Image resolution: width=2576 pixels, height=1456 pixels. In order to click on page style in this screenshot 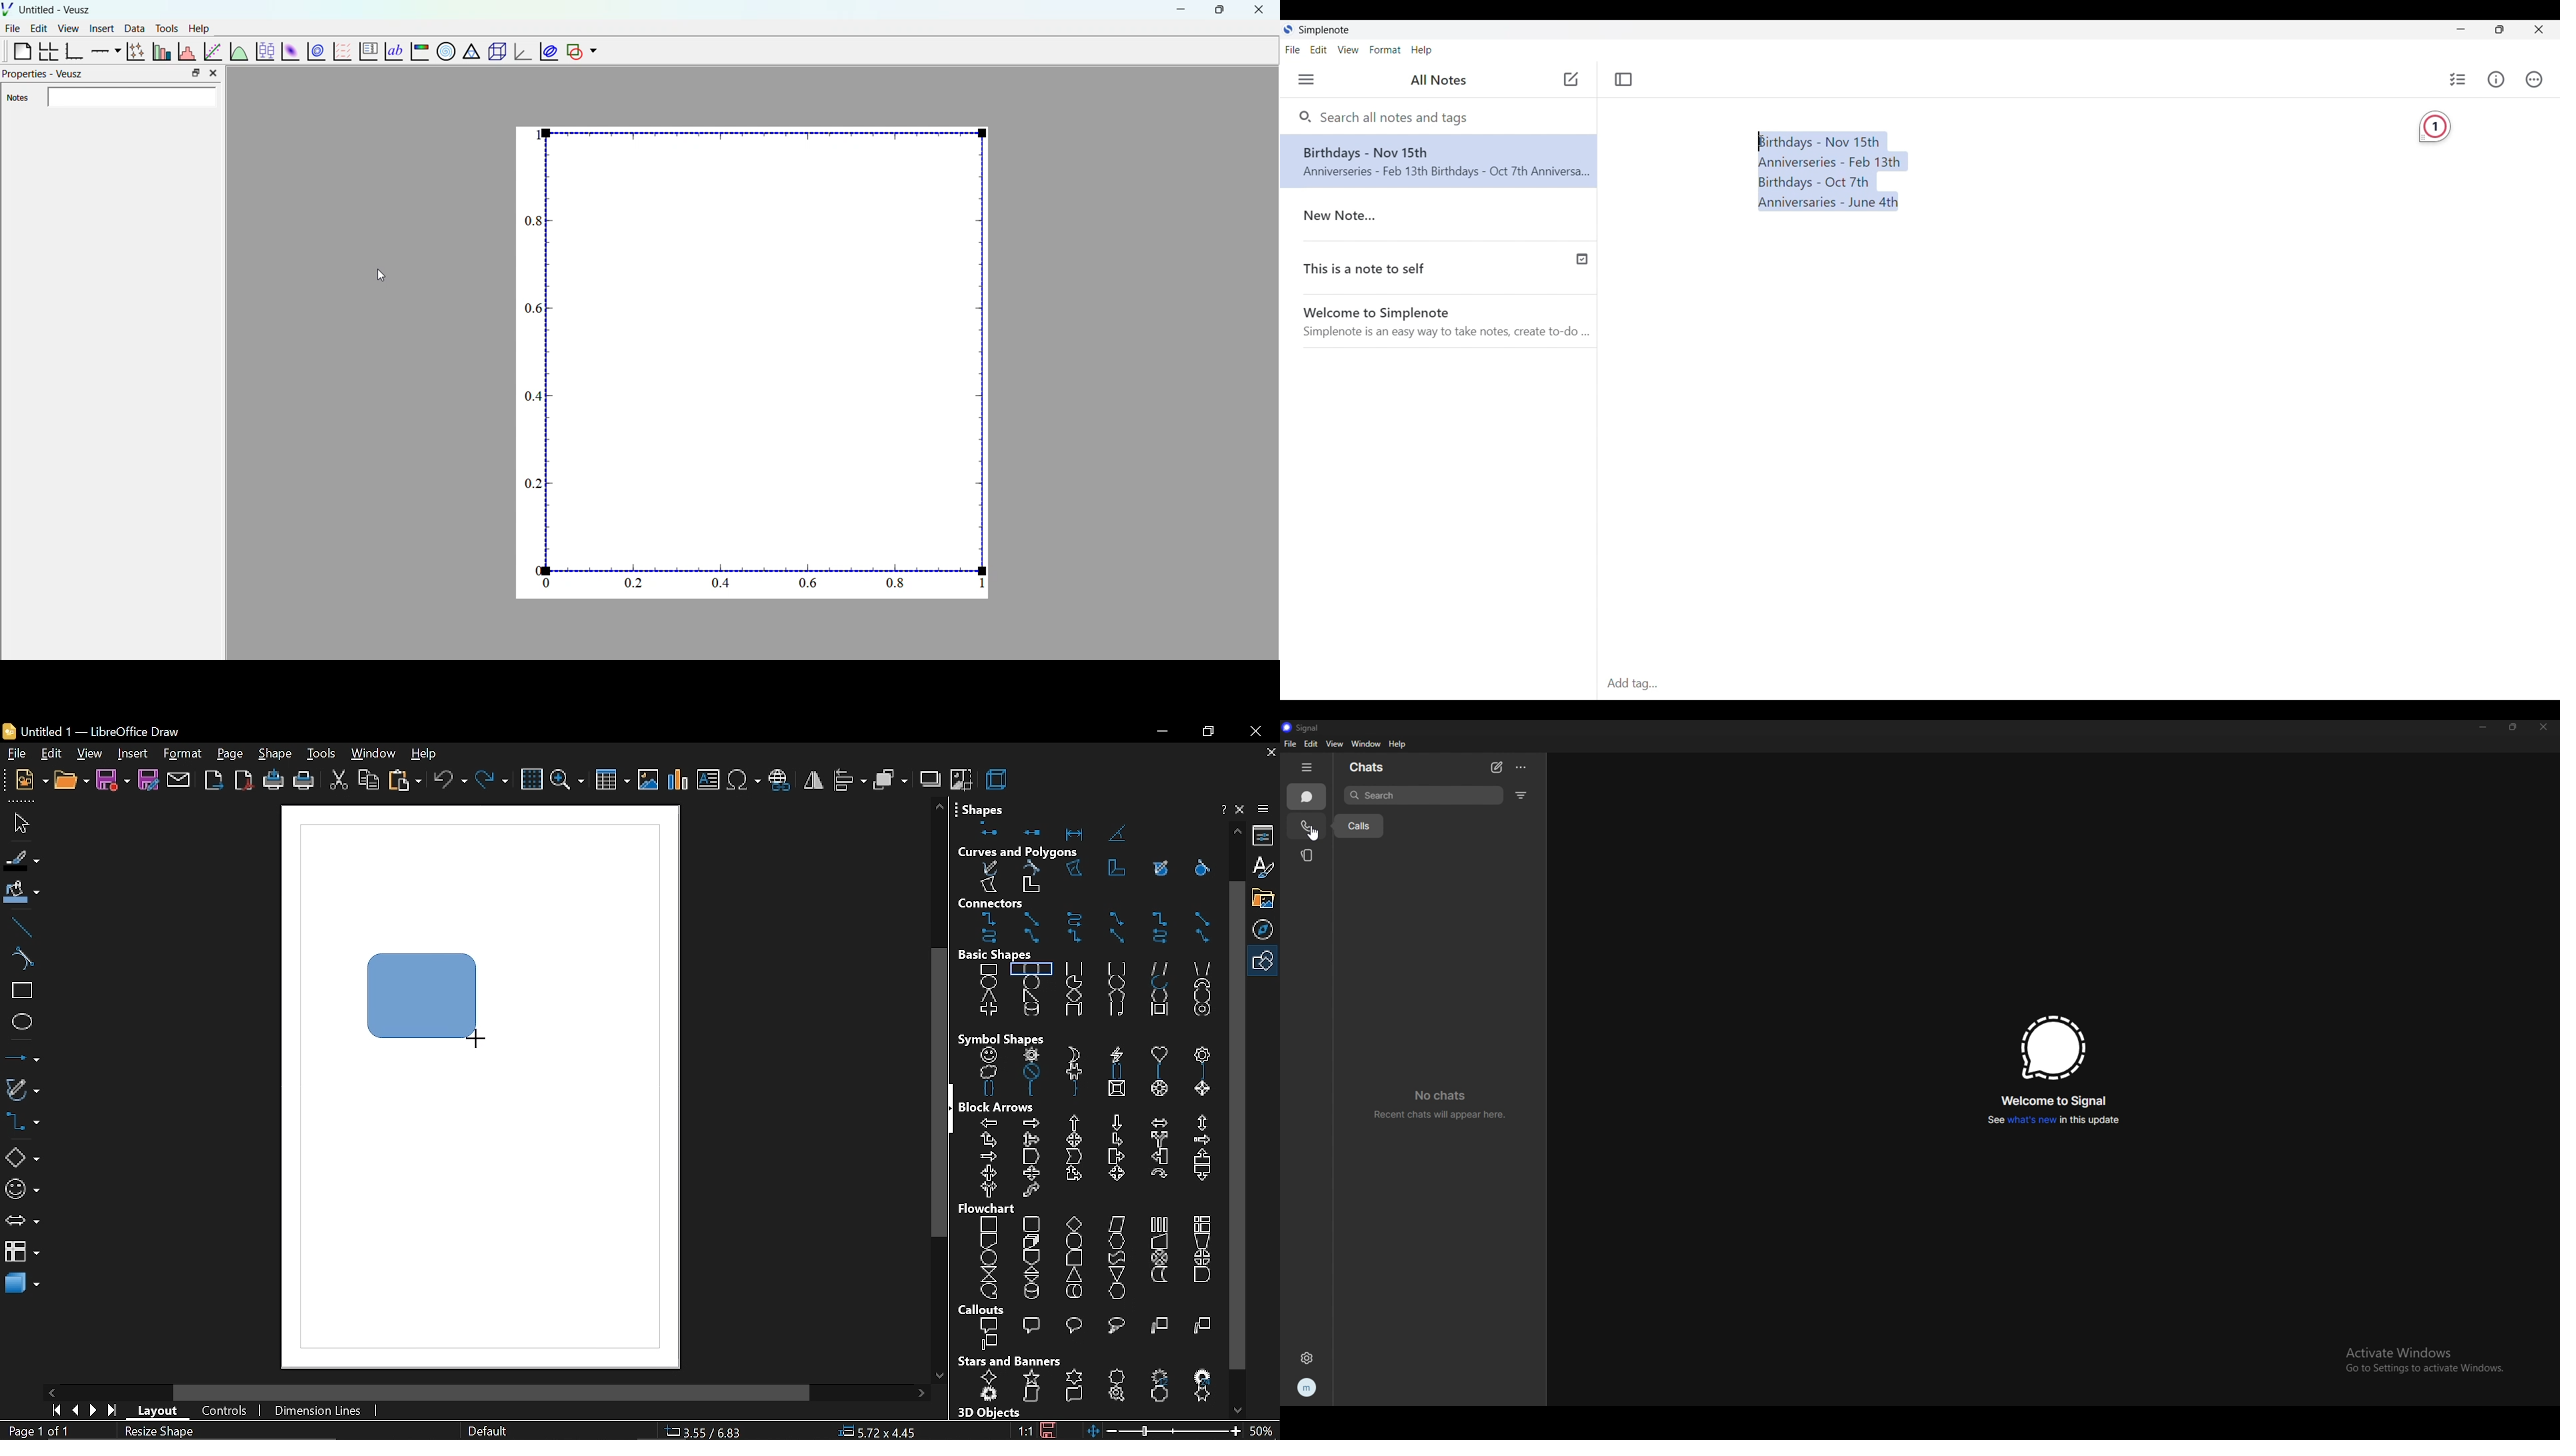, I will do `click(486, 1432)`.